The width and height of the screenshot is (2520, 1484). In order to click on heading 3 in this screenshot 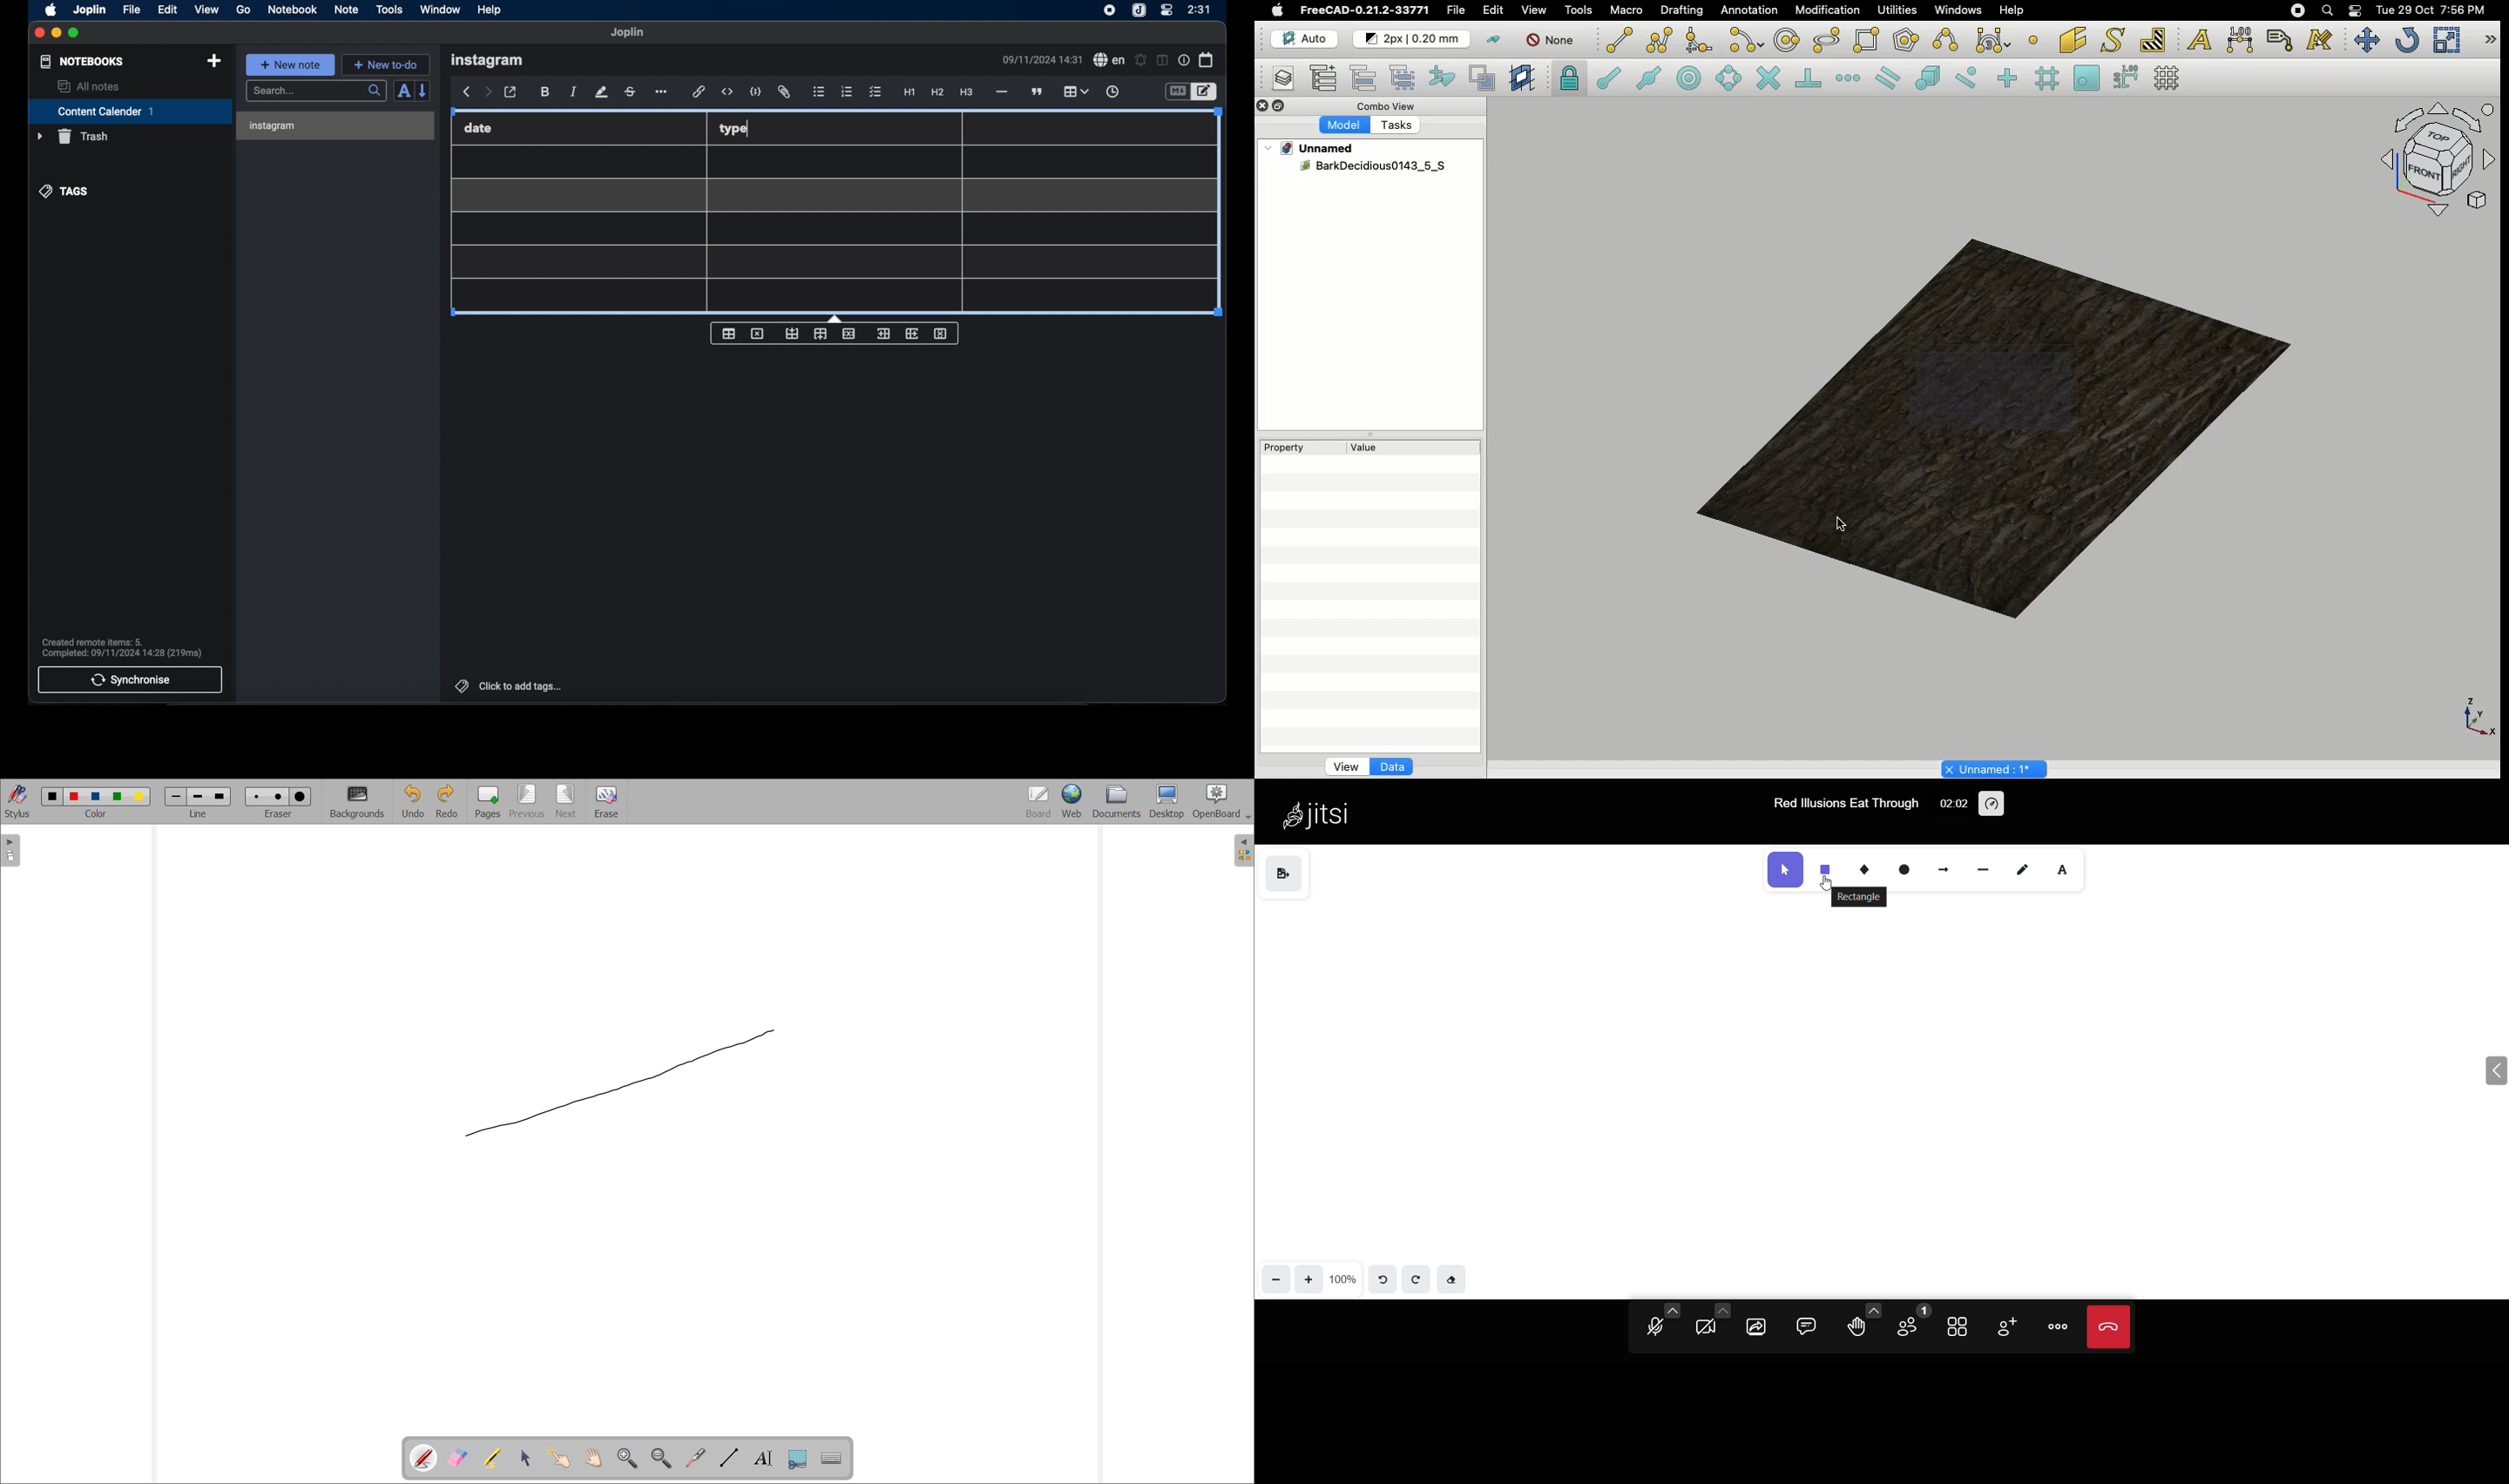, I will do `click(966, 93)`.